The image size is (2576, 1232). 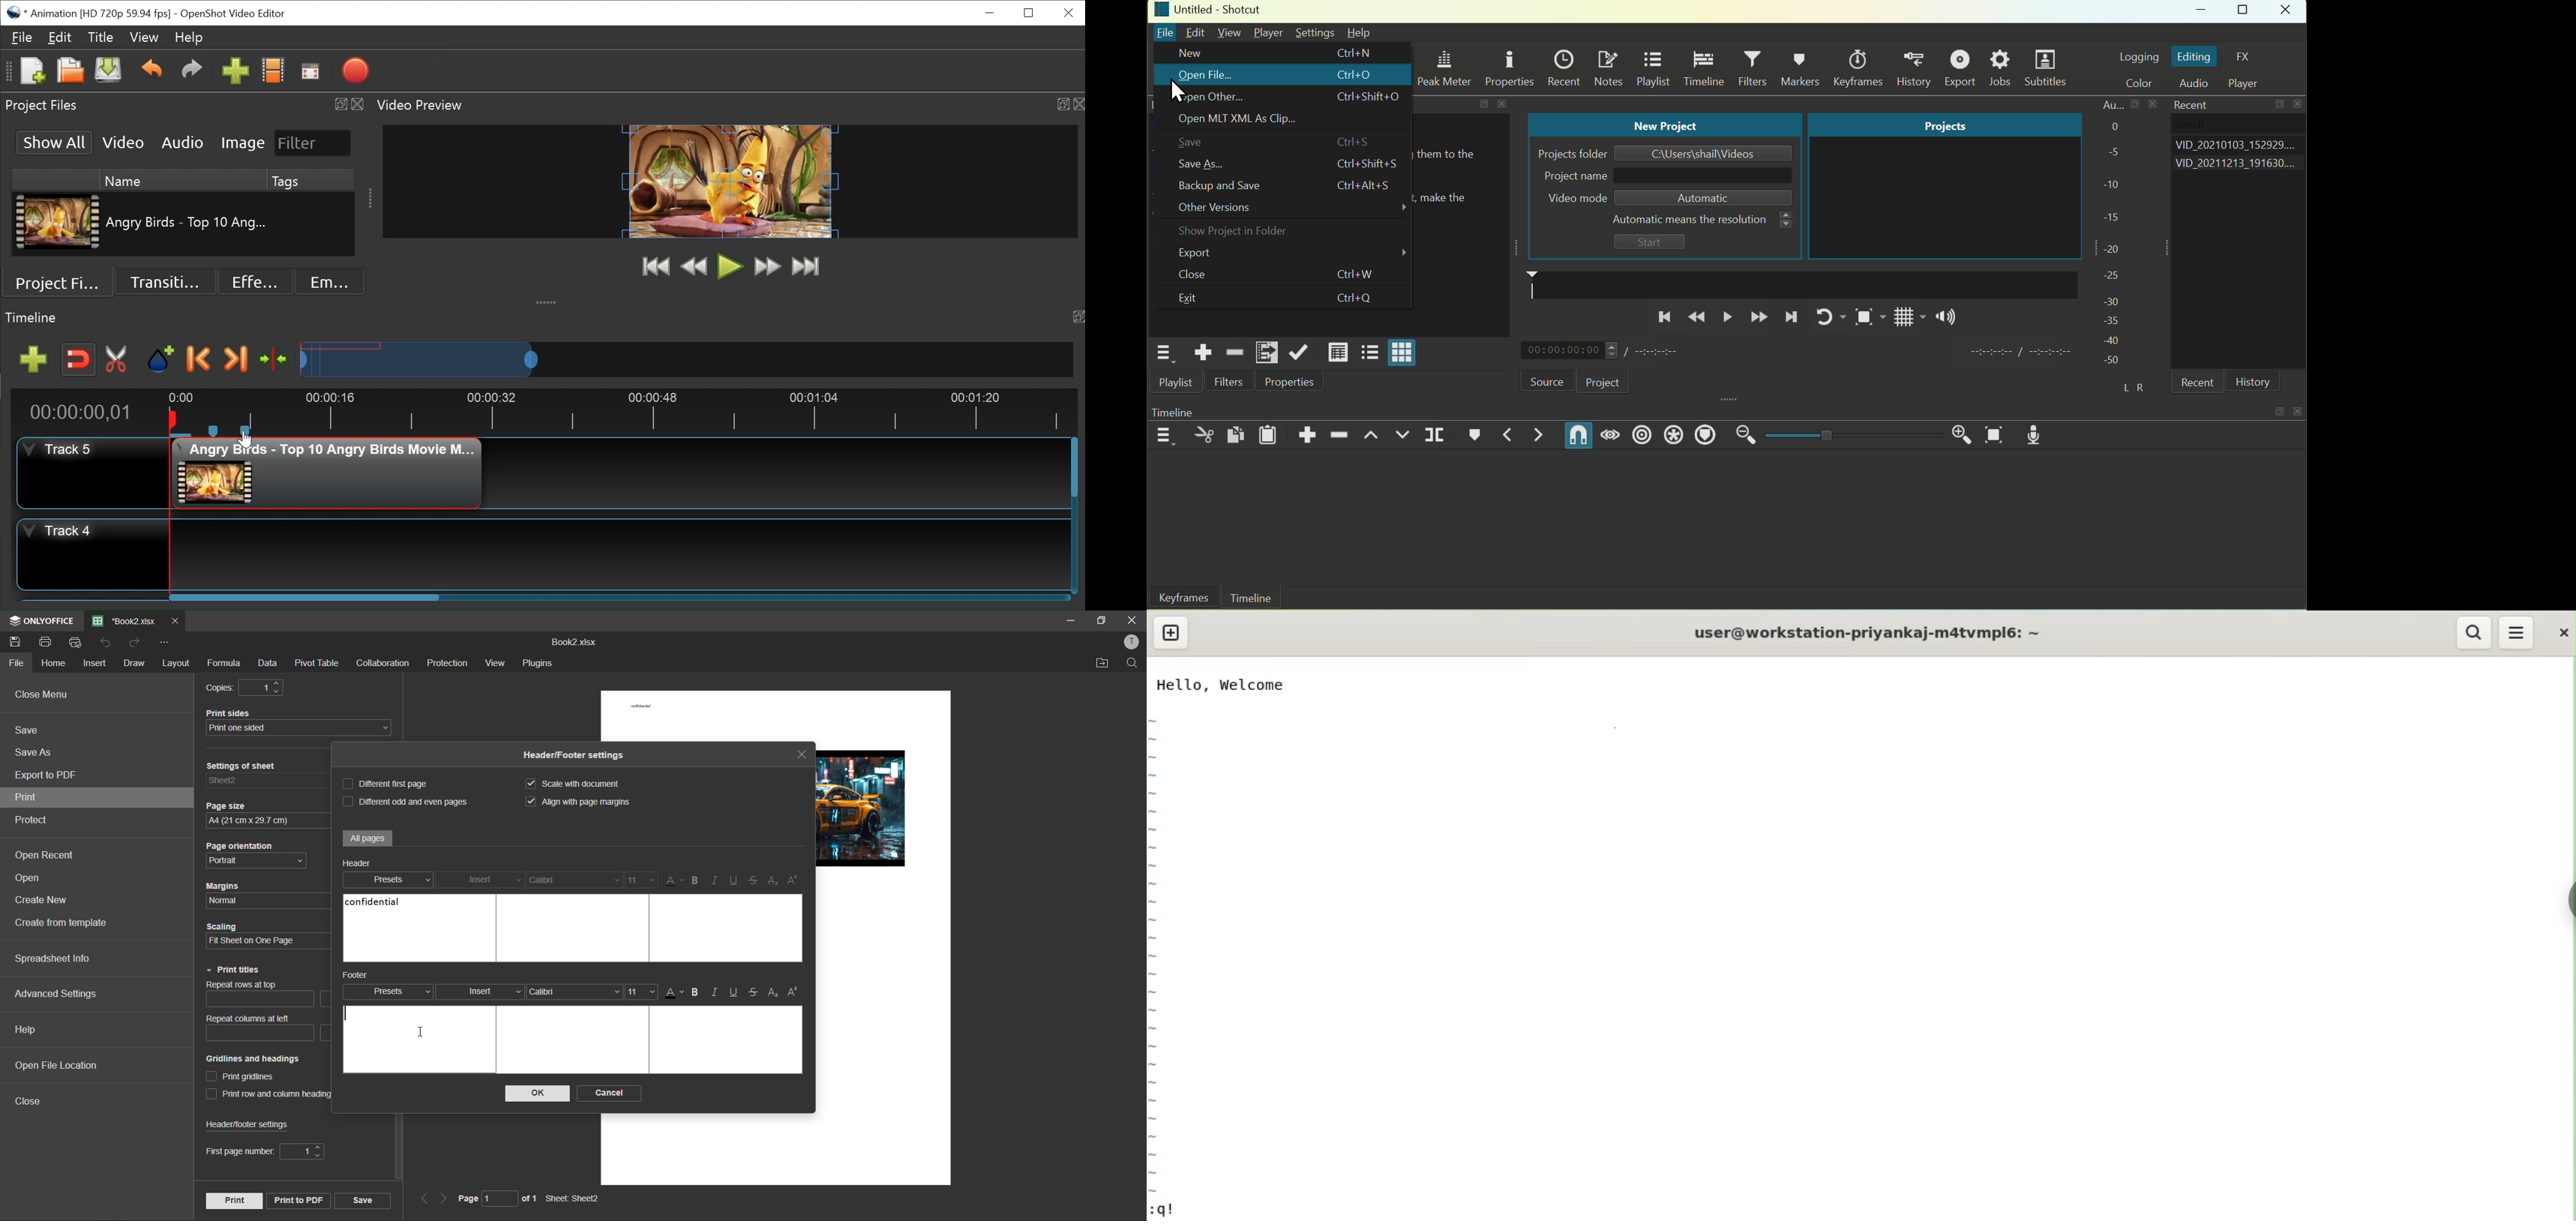 What do you see at coordinates (1132, 643) in the screenshot?
I see `profile` at bounding box center [1132, 643].